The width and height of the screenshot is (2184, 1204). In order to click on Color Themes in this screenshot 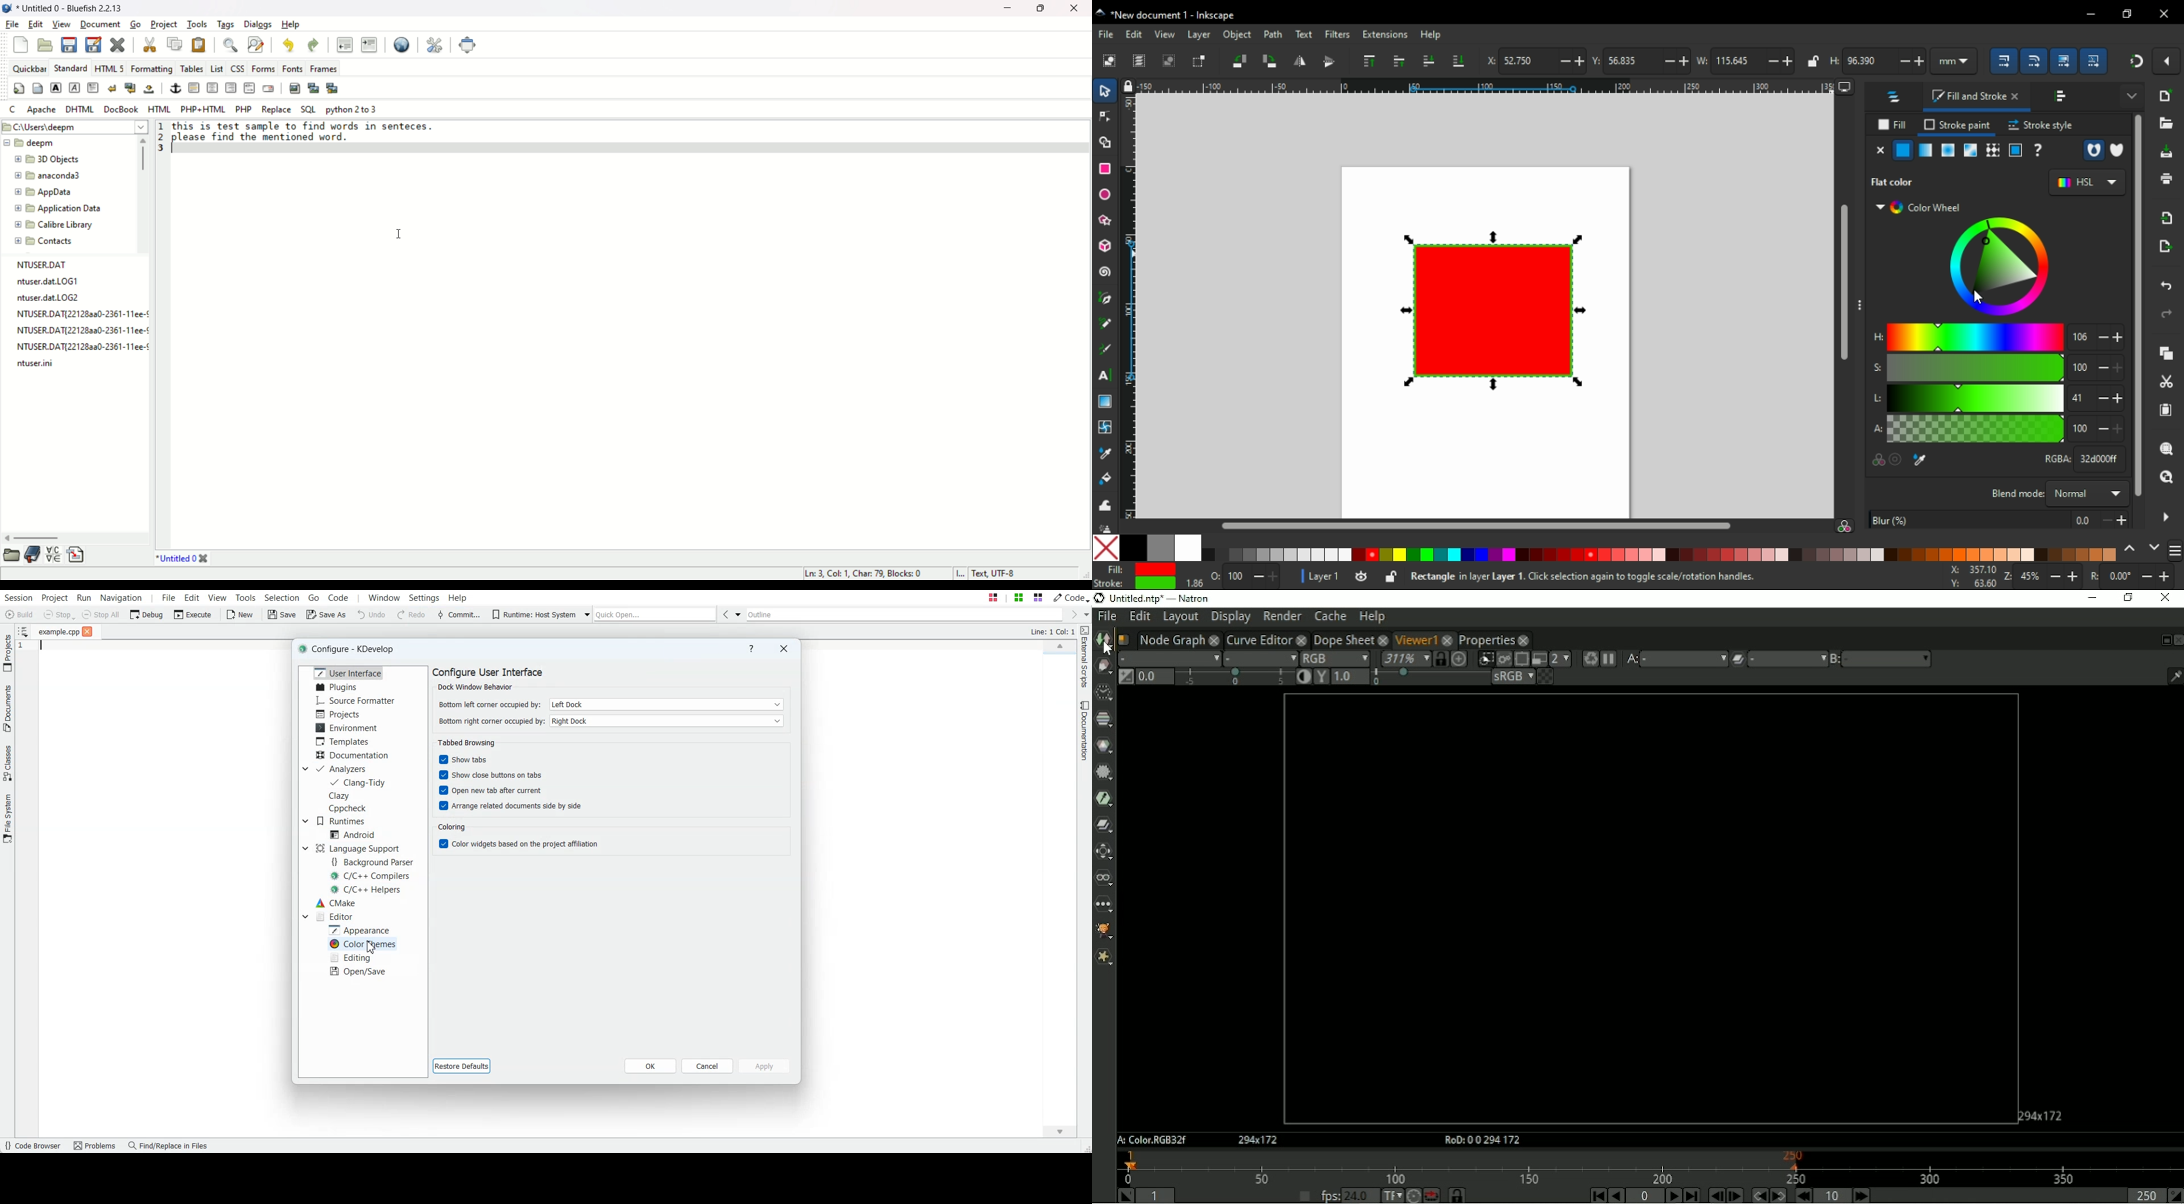, I will do `click(364, 944)`.